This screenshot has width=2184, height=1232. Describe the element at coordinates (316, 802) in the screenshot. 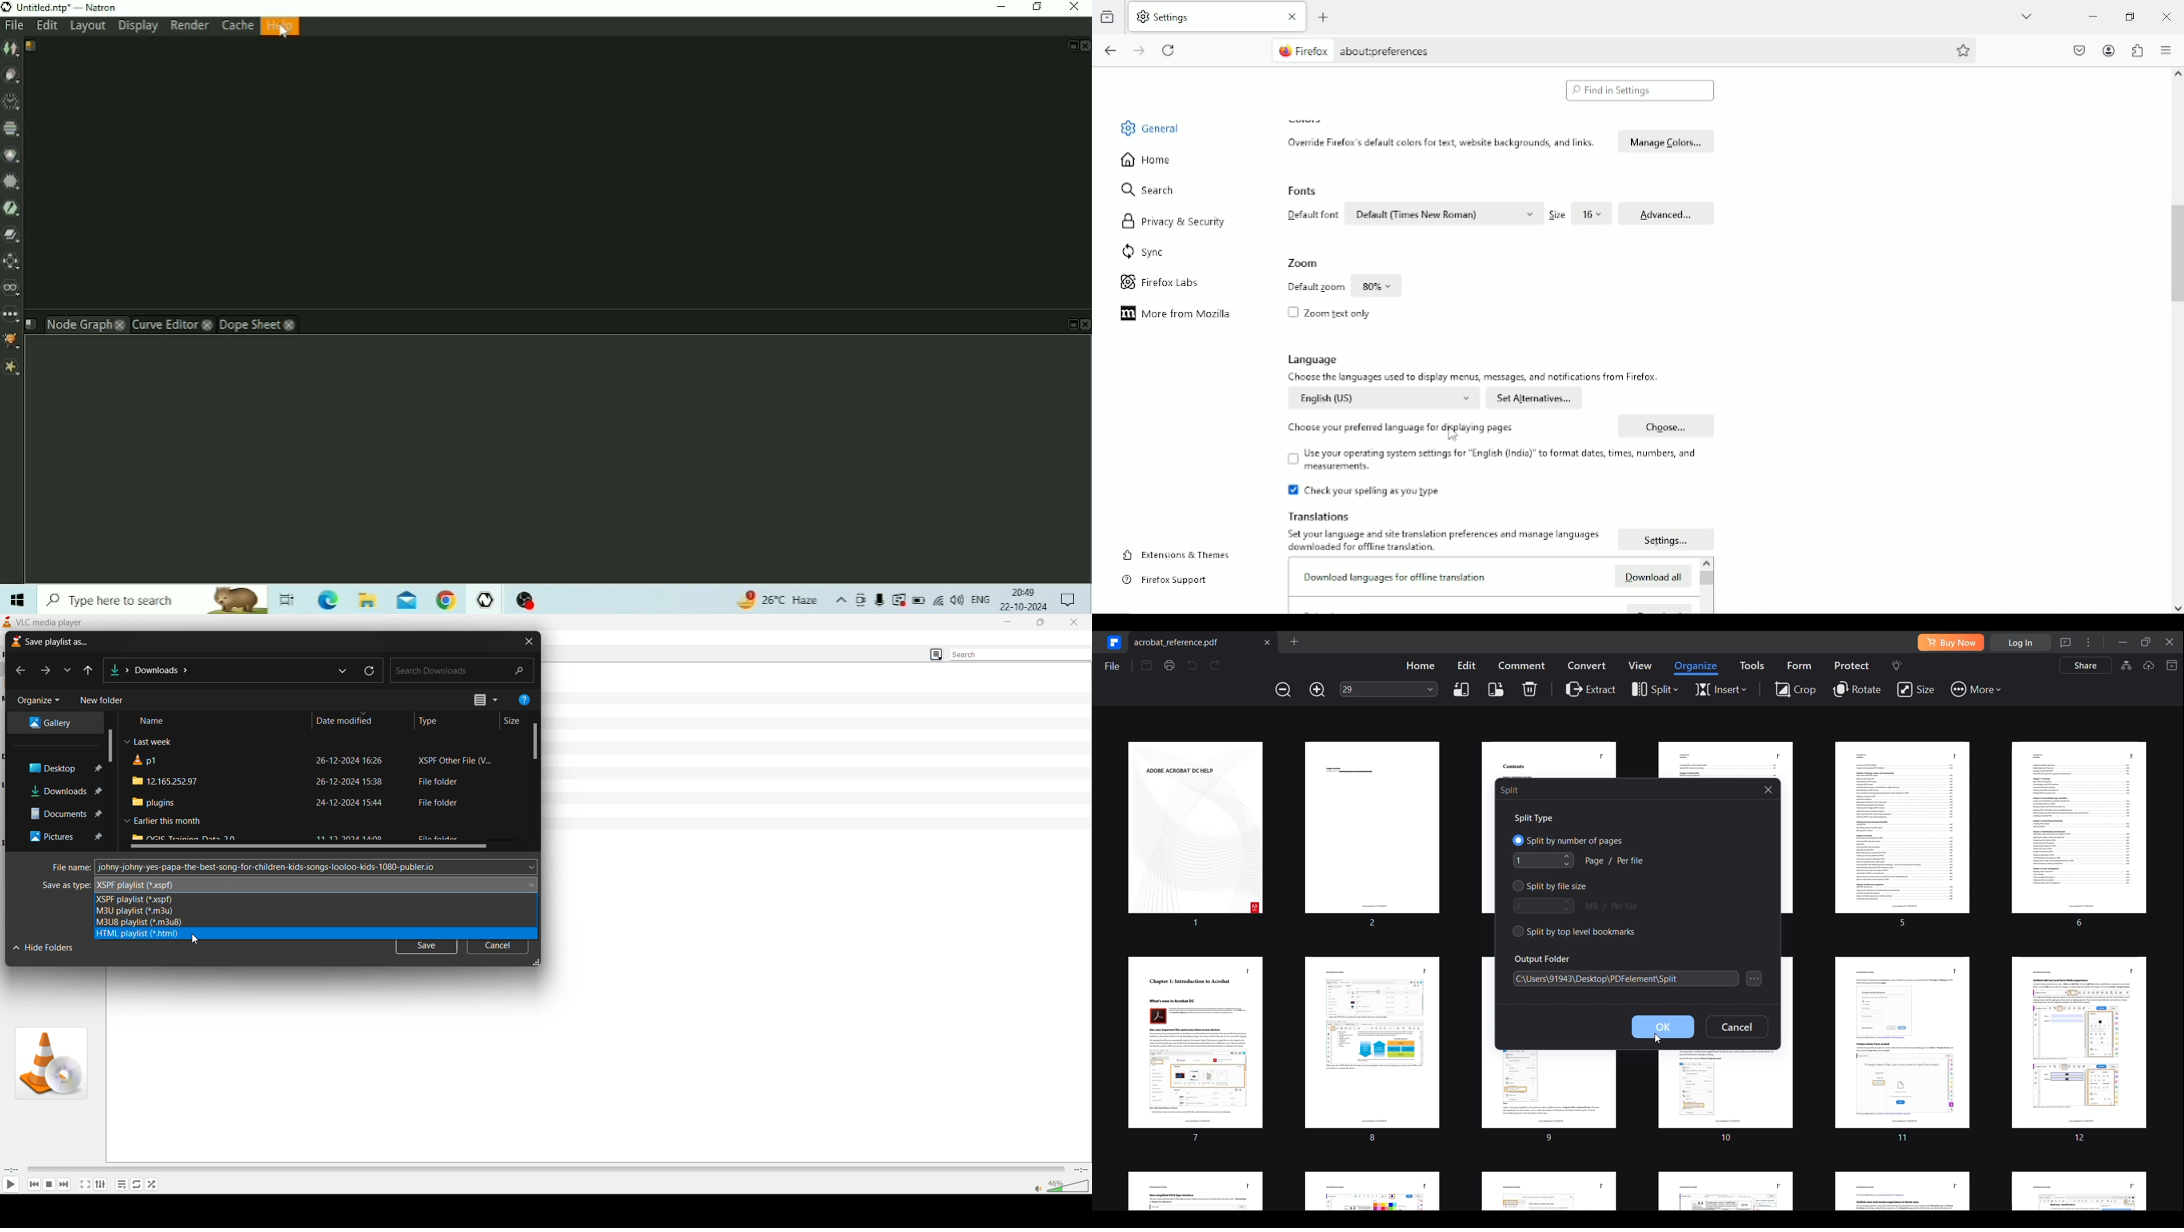

I see `file name , date modified and type` at that location.